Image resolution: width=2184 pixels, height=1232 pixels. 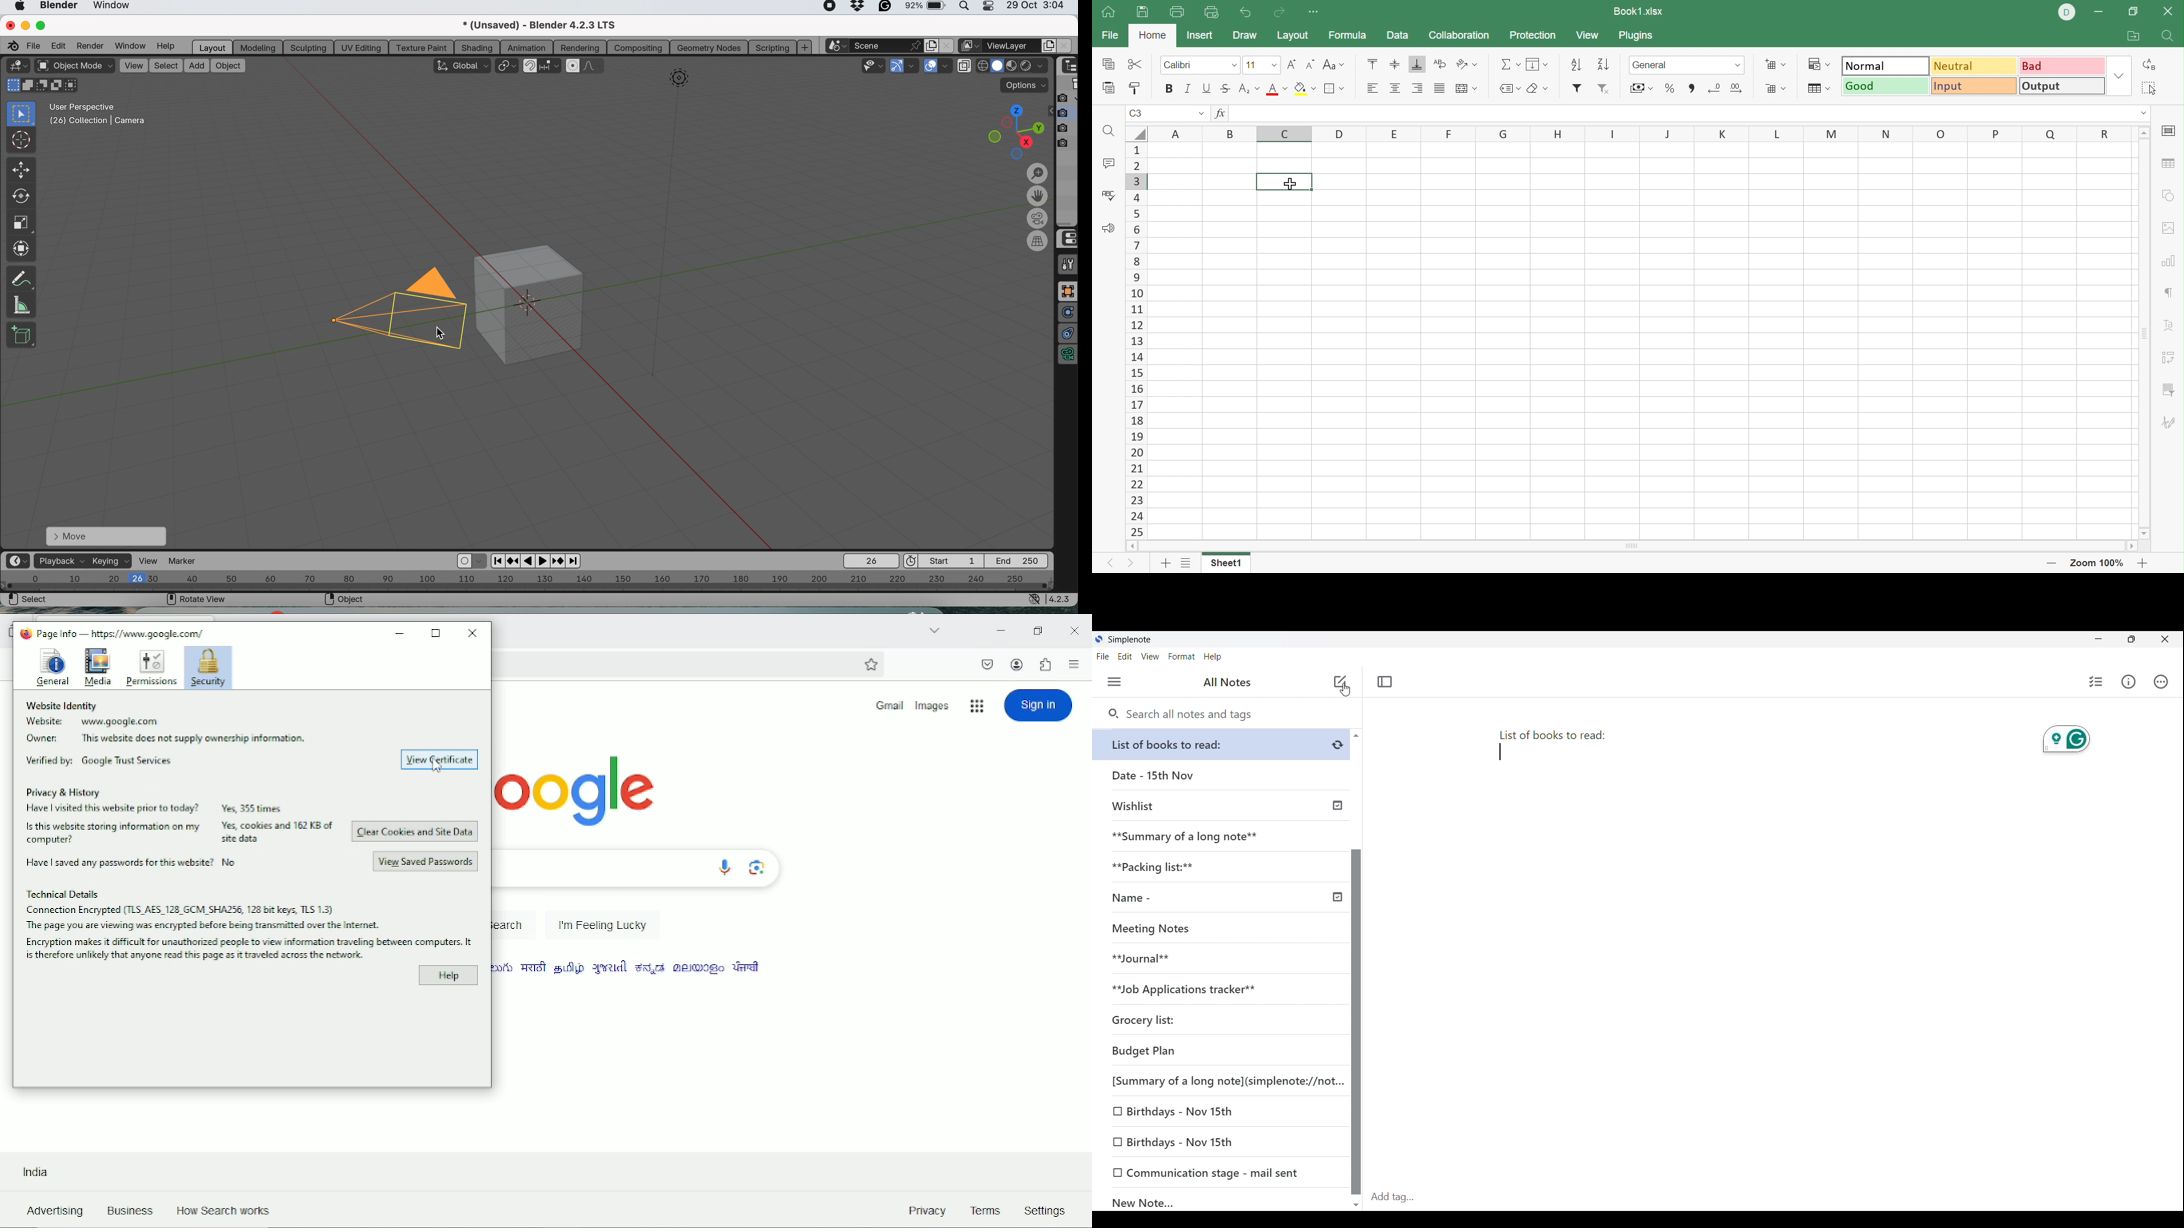 I want to click on Merge and center, so click(x=1467, y=88).